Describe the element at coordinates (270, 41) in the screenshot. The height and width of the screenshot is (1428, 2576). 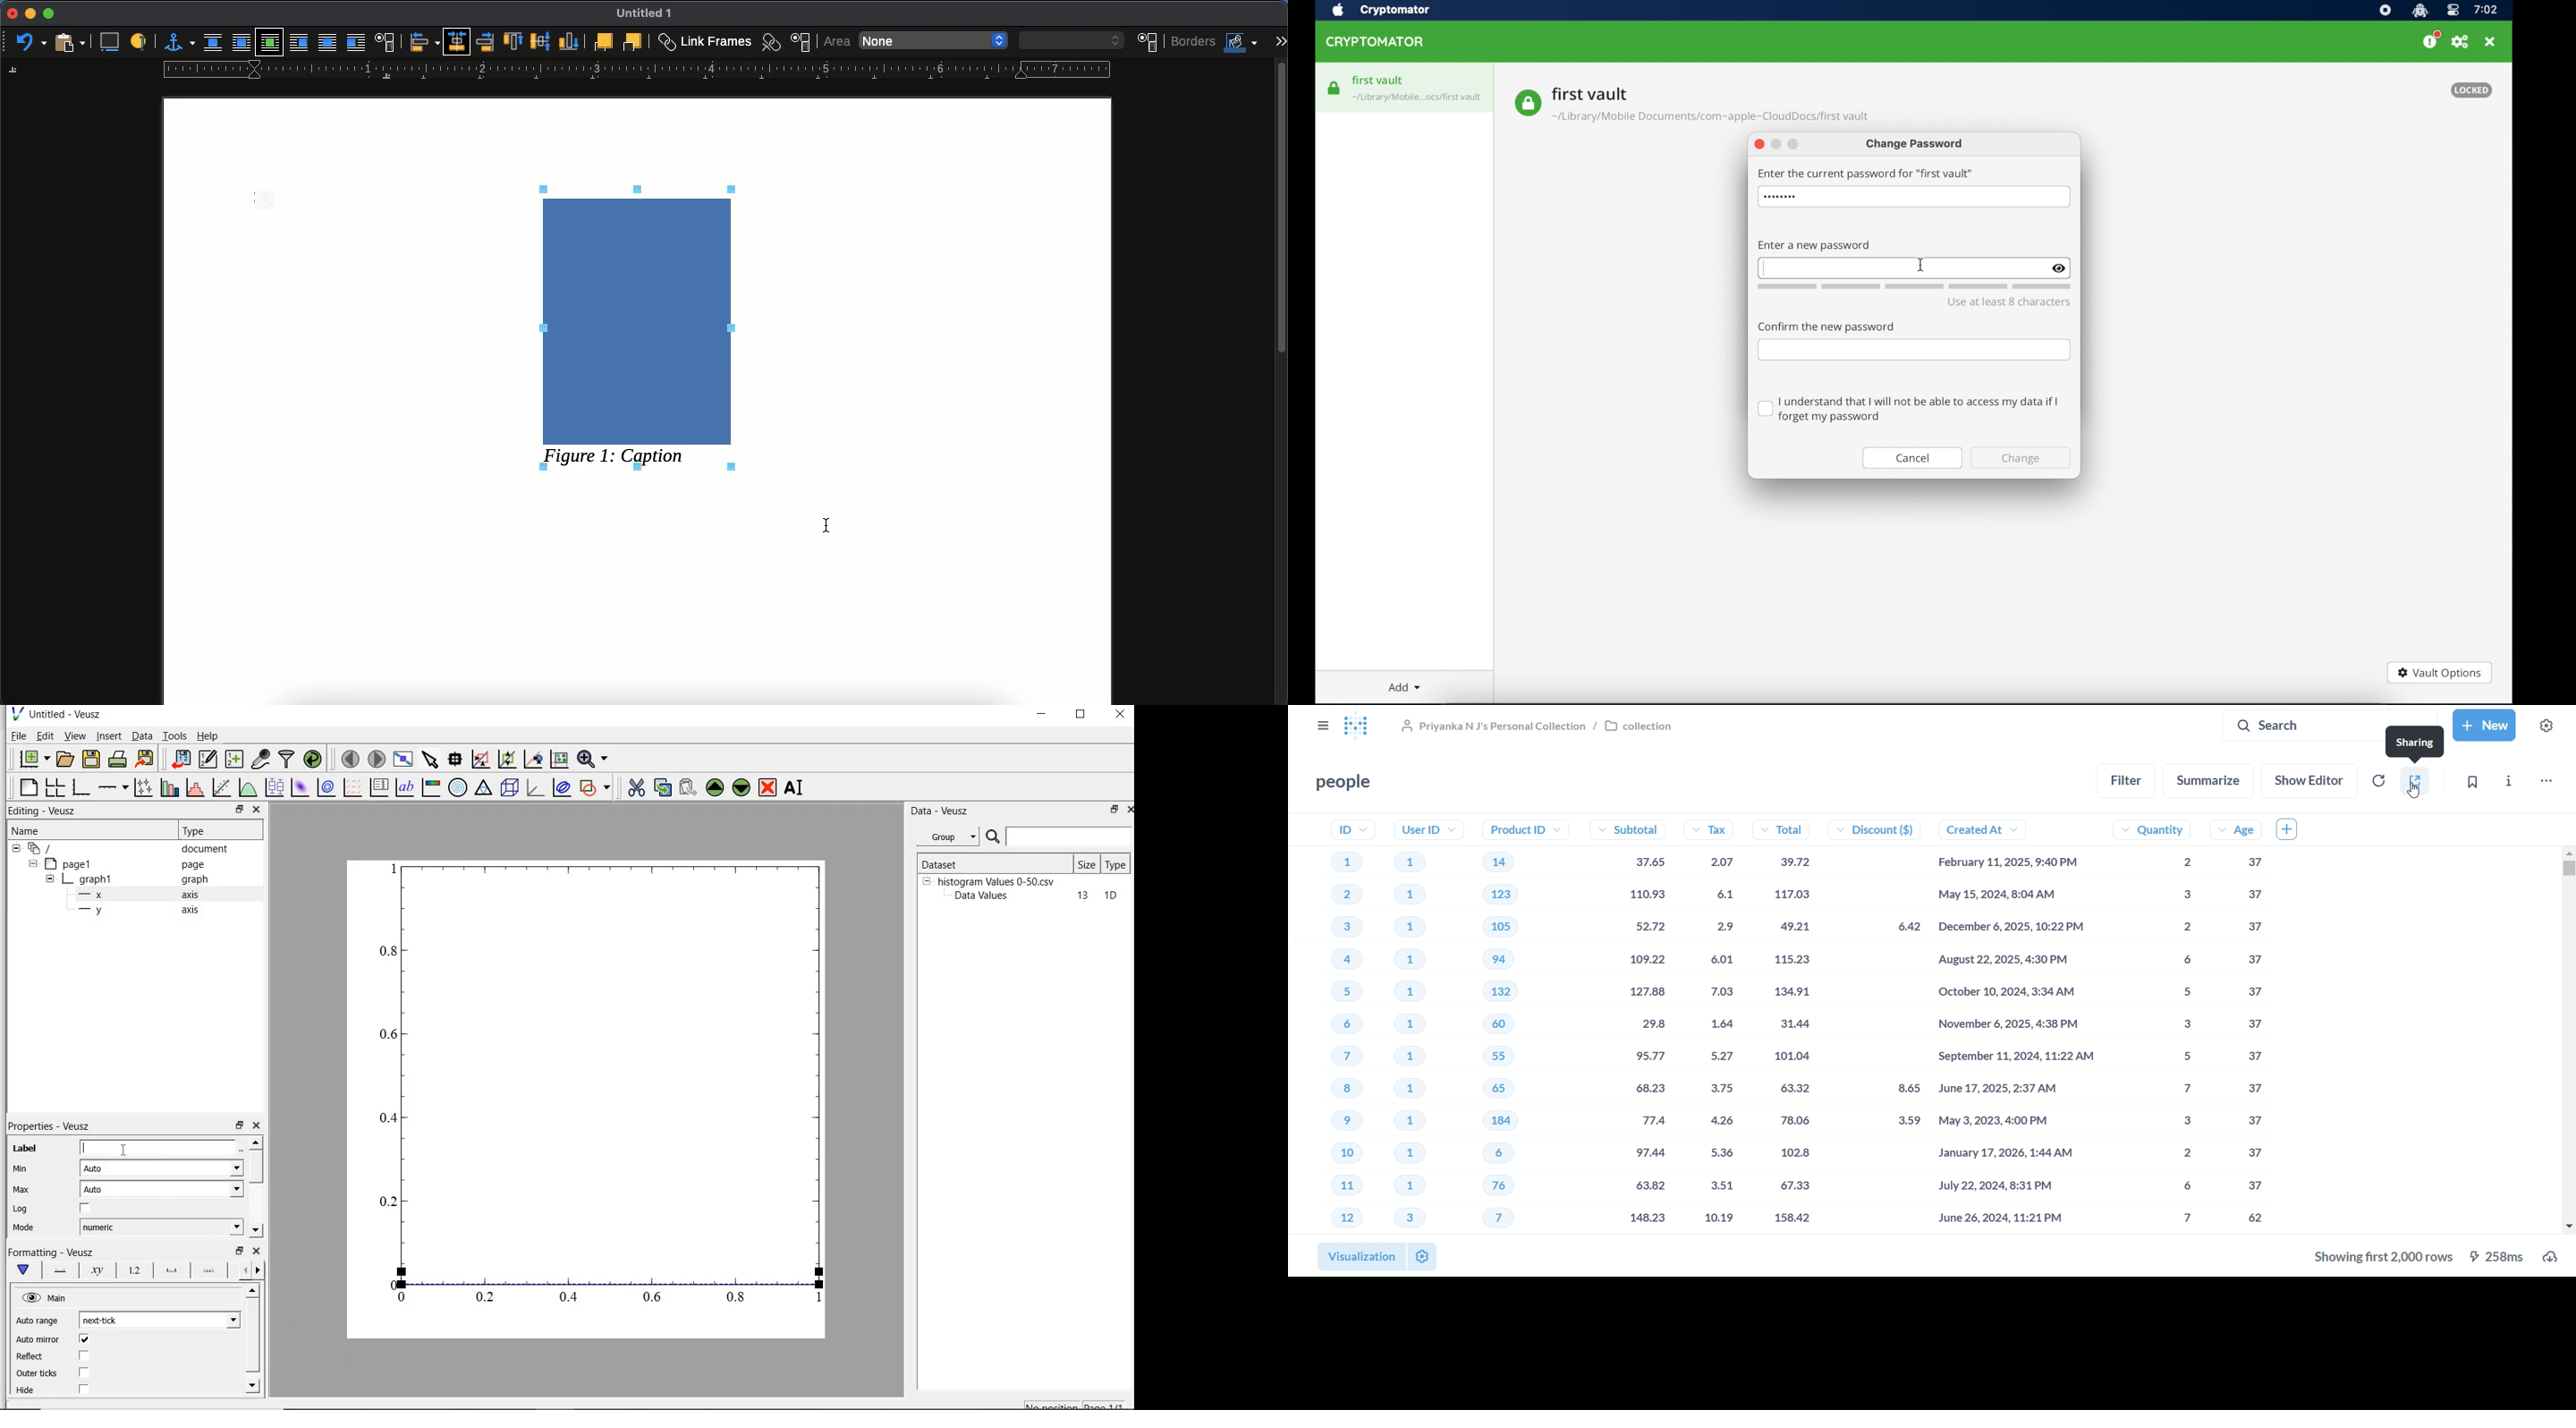
I see `optimal` at that location.